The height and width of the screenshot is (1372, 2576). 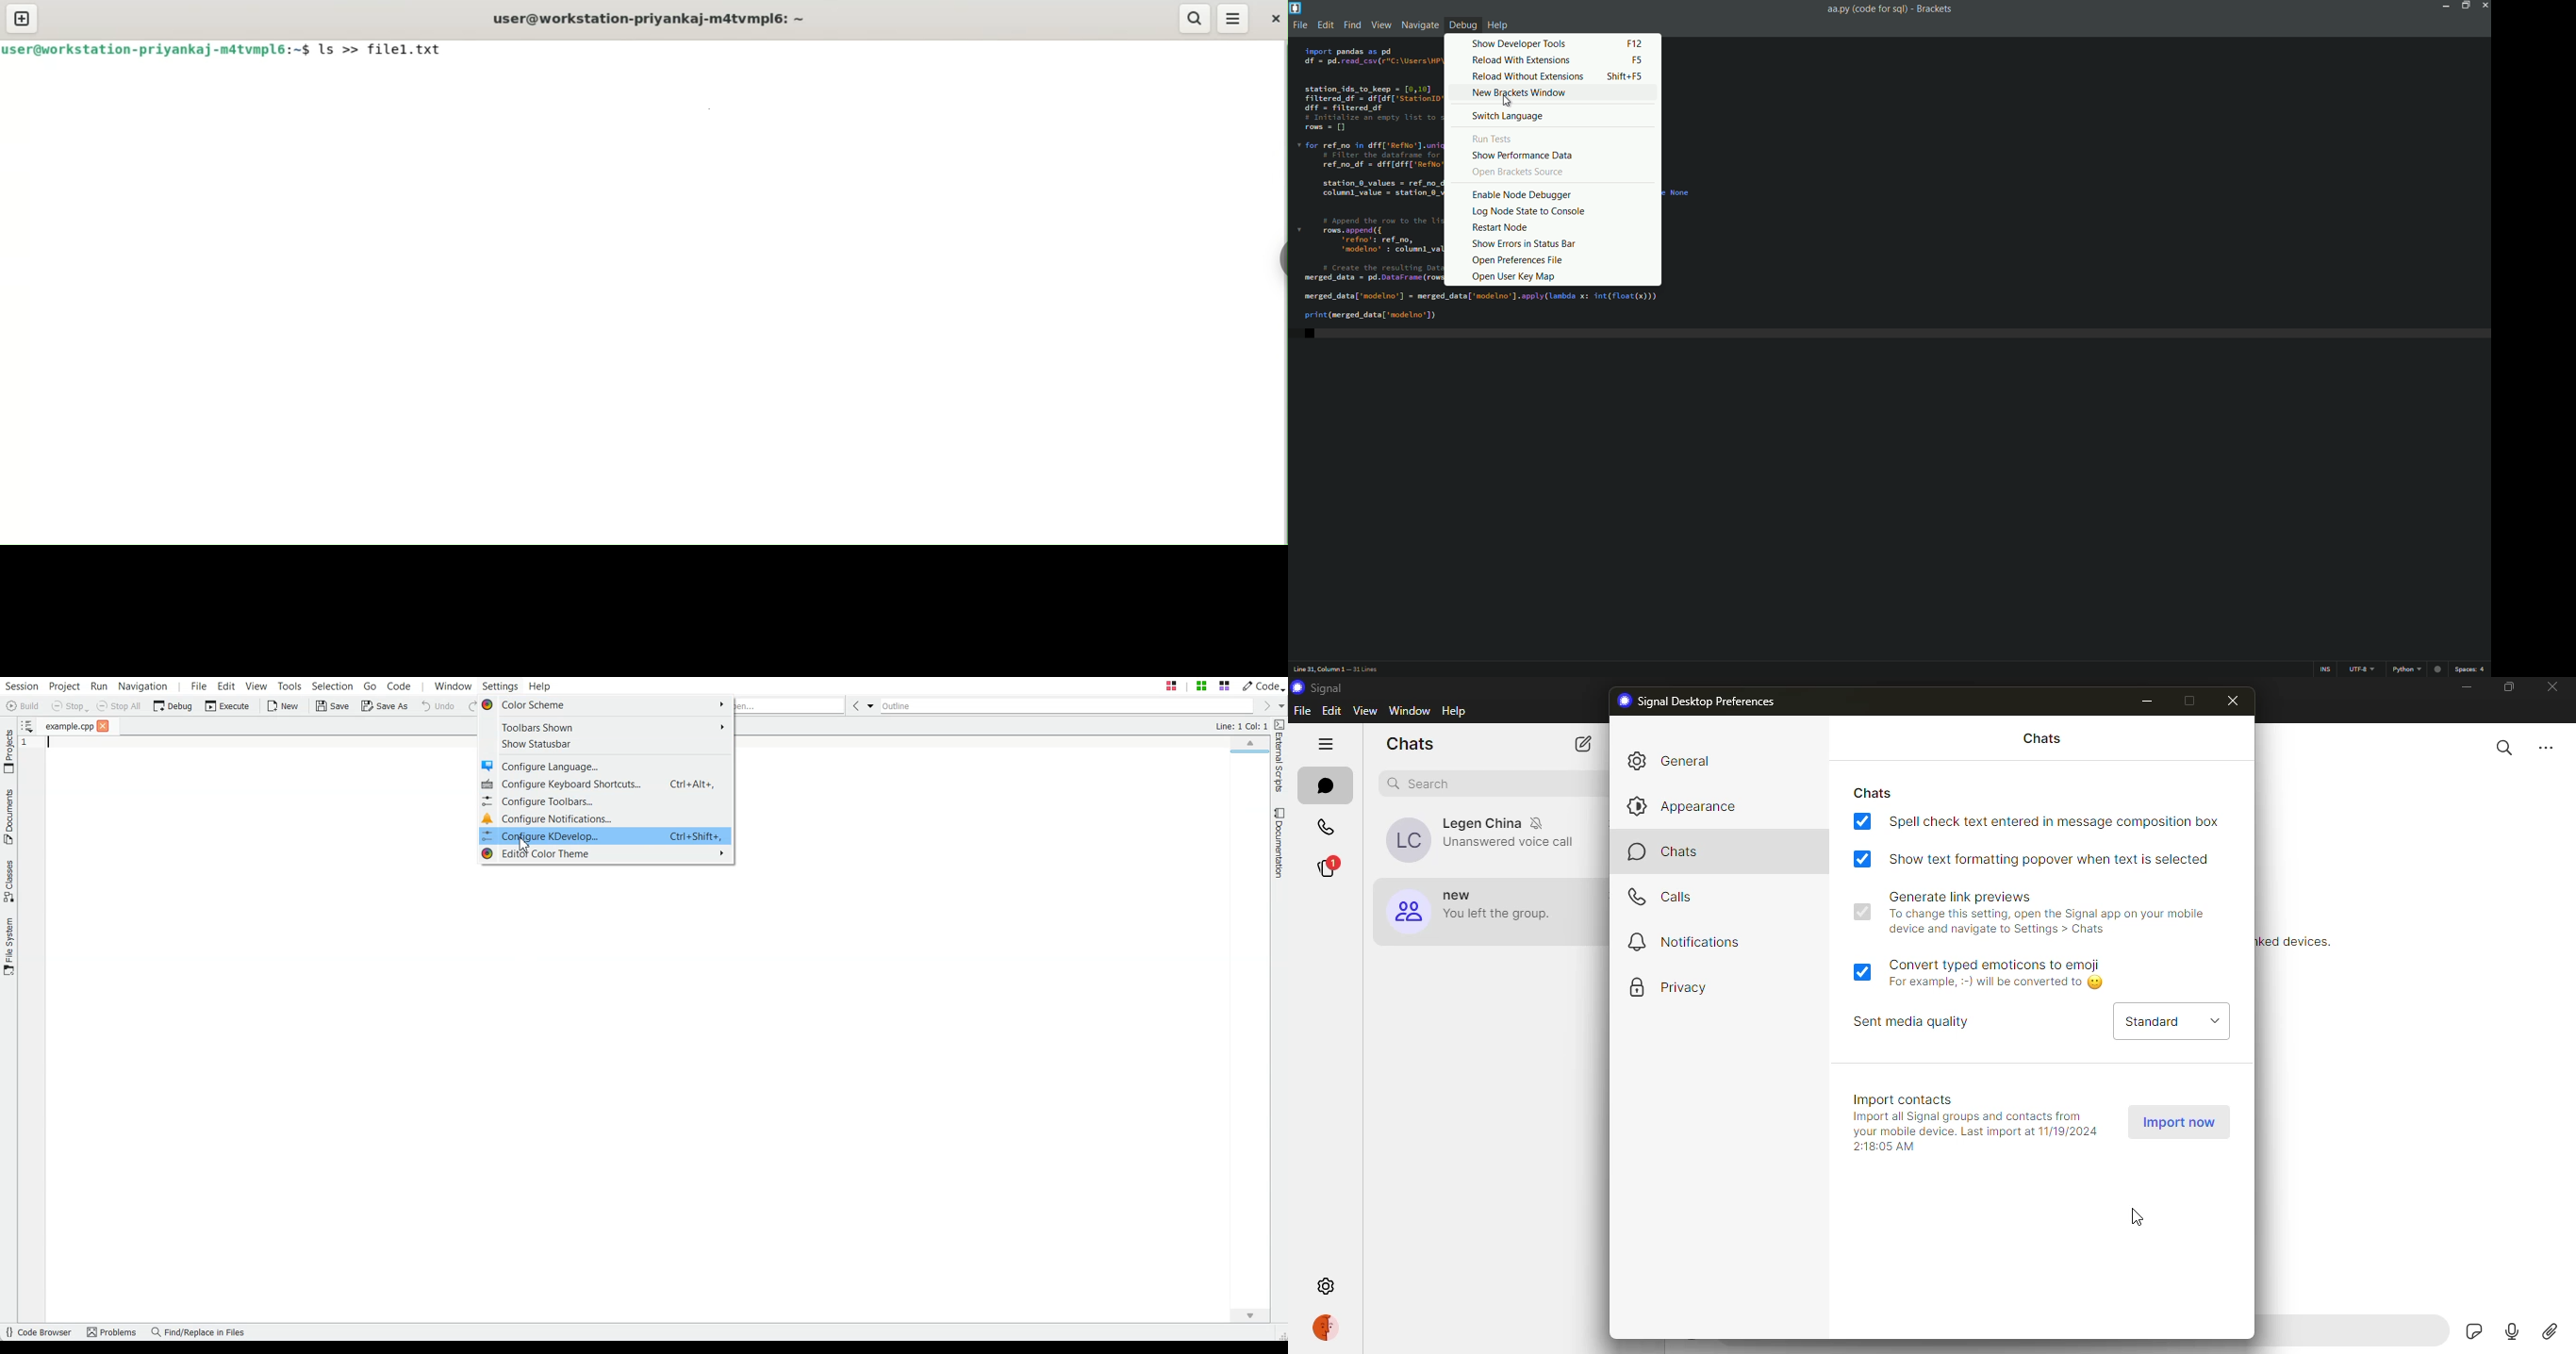 What do you see at coordinates (1690, 985) in the screenshot?
I see `privacy` at bounding box center [1690, 985].